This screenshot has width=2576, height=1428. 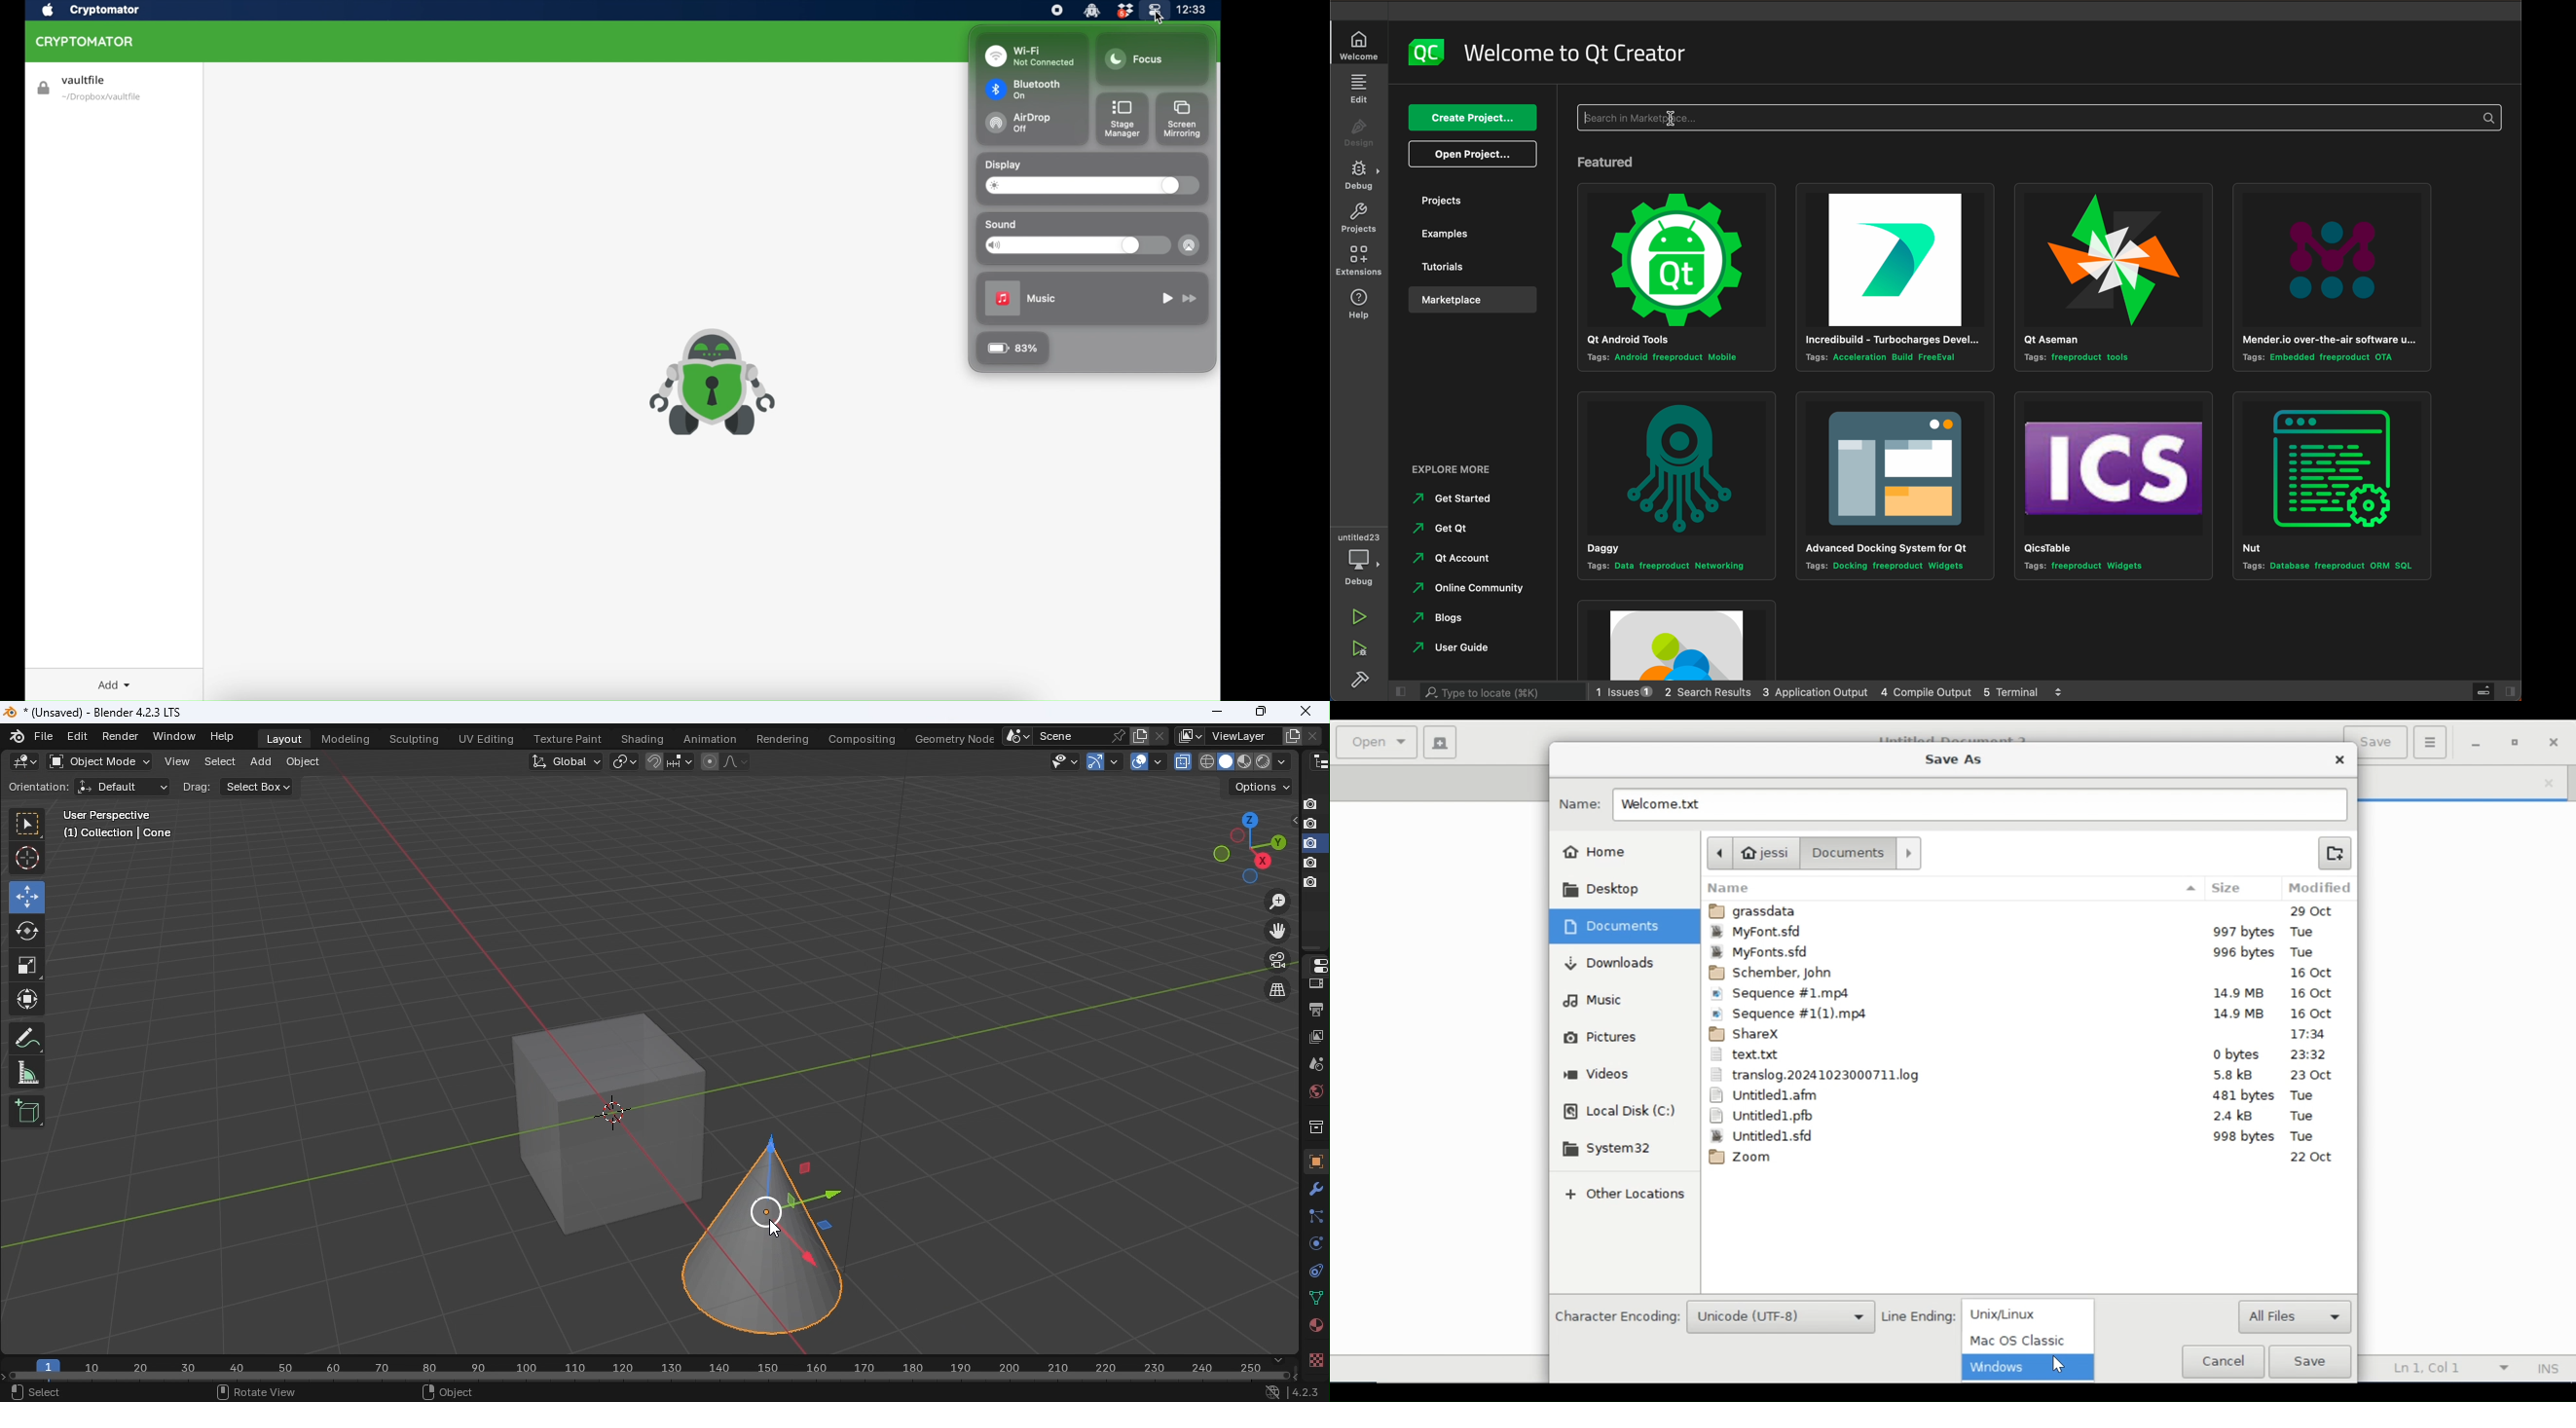 I want to click on Version, so click(x=1306, y=1393).